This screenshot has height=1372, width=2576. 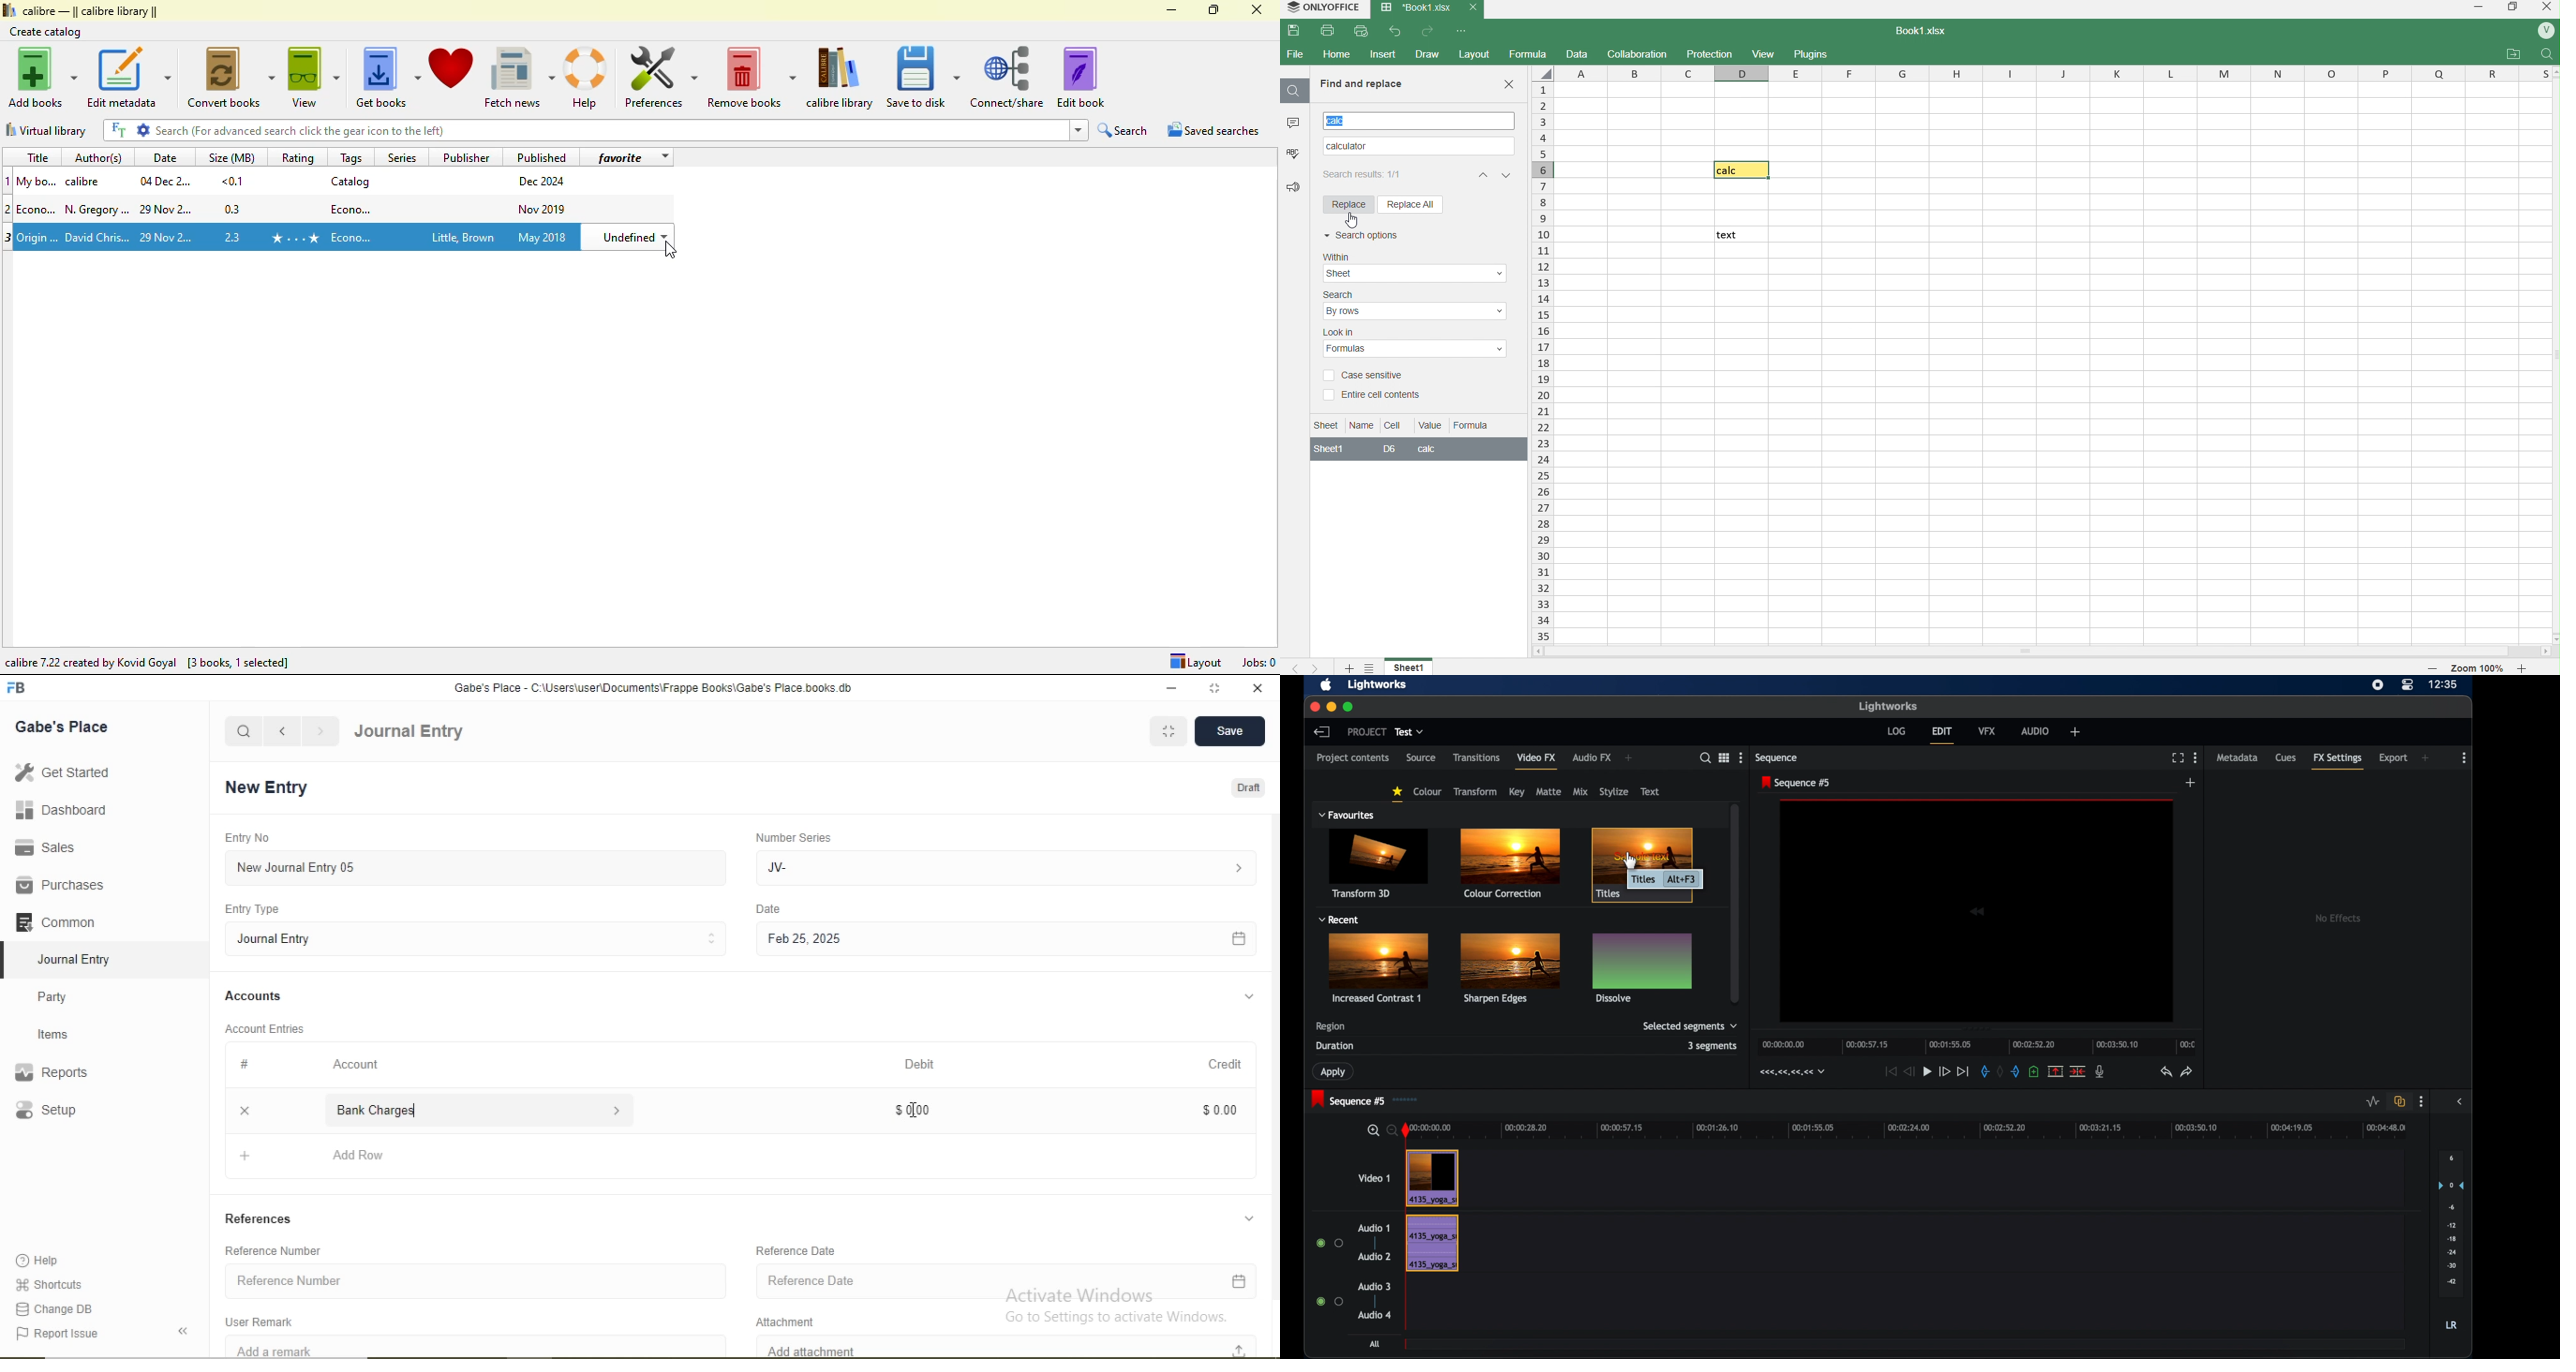 What do you see at coordinates (478, 867) in the screenshot?
I see `New Journal Entry 05` at bounding box center [478, 867].